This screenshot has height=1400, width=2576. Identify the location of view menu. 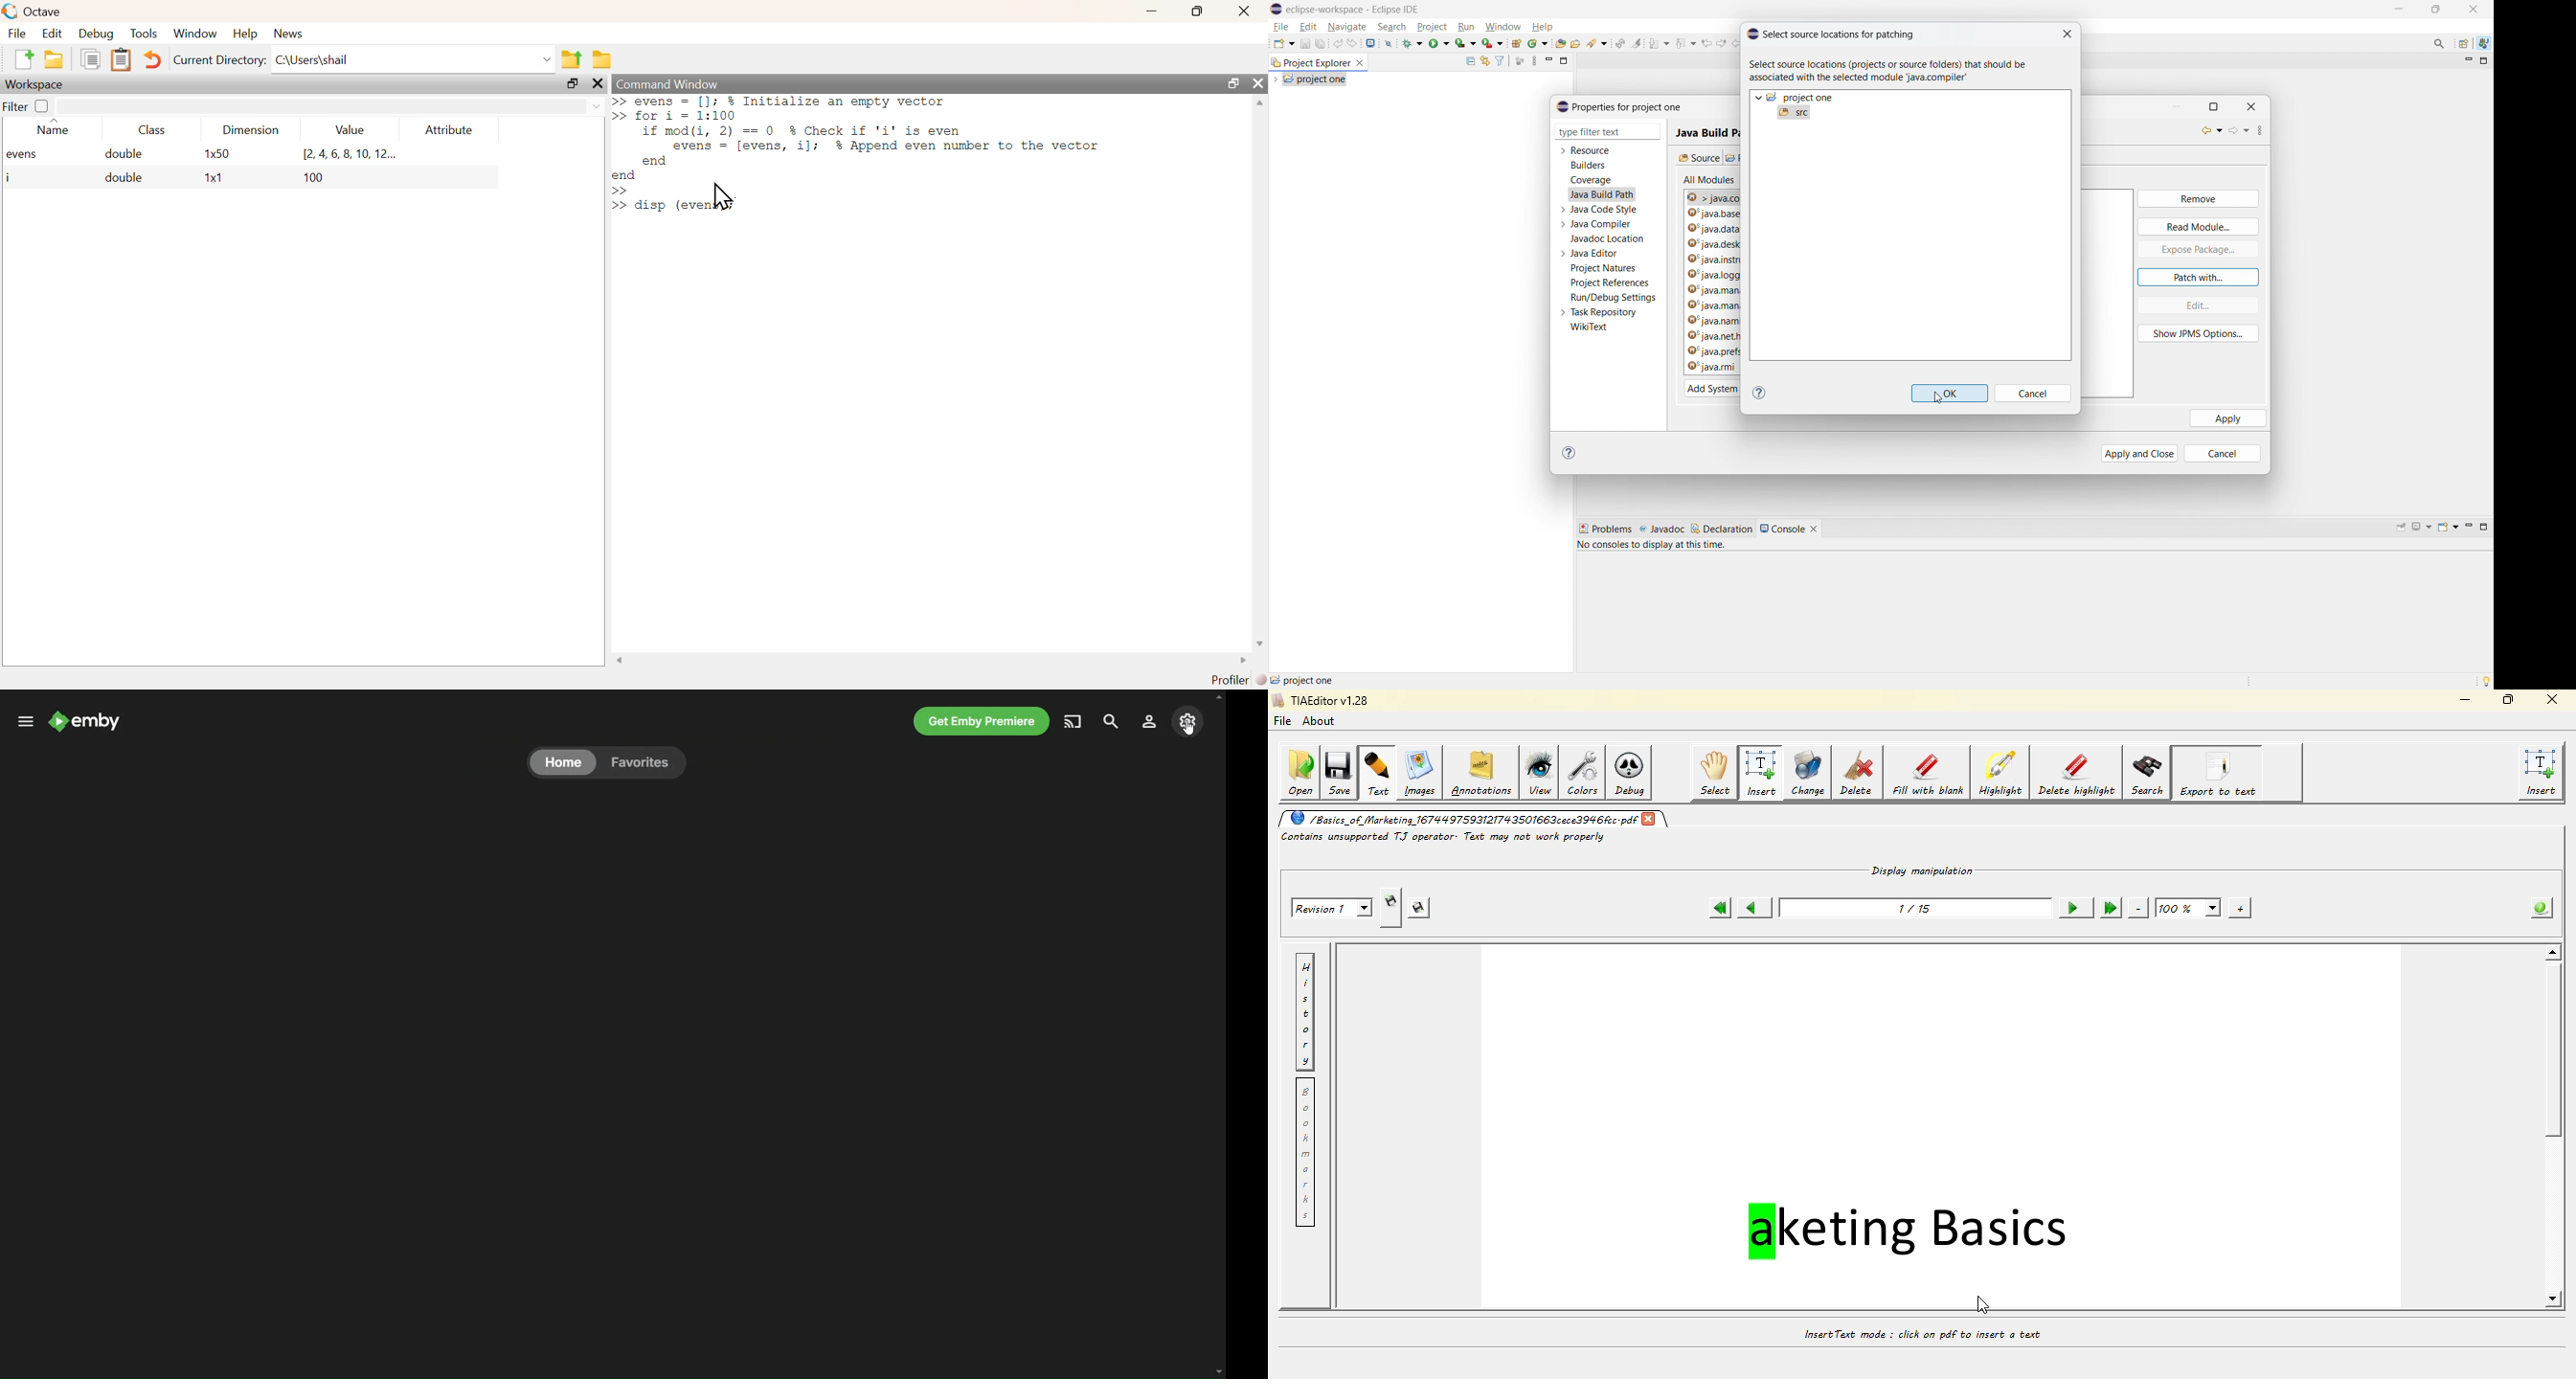
(2266, 130).